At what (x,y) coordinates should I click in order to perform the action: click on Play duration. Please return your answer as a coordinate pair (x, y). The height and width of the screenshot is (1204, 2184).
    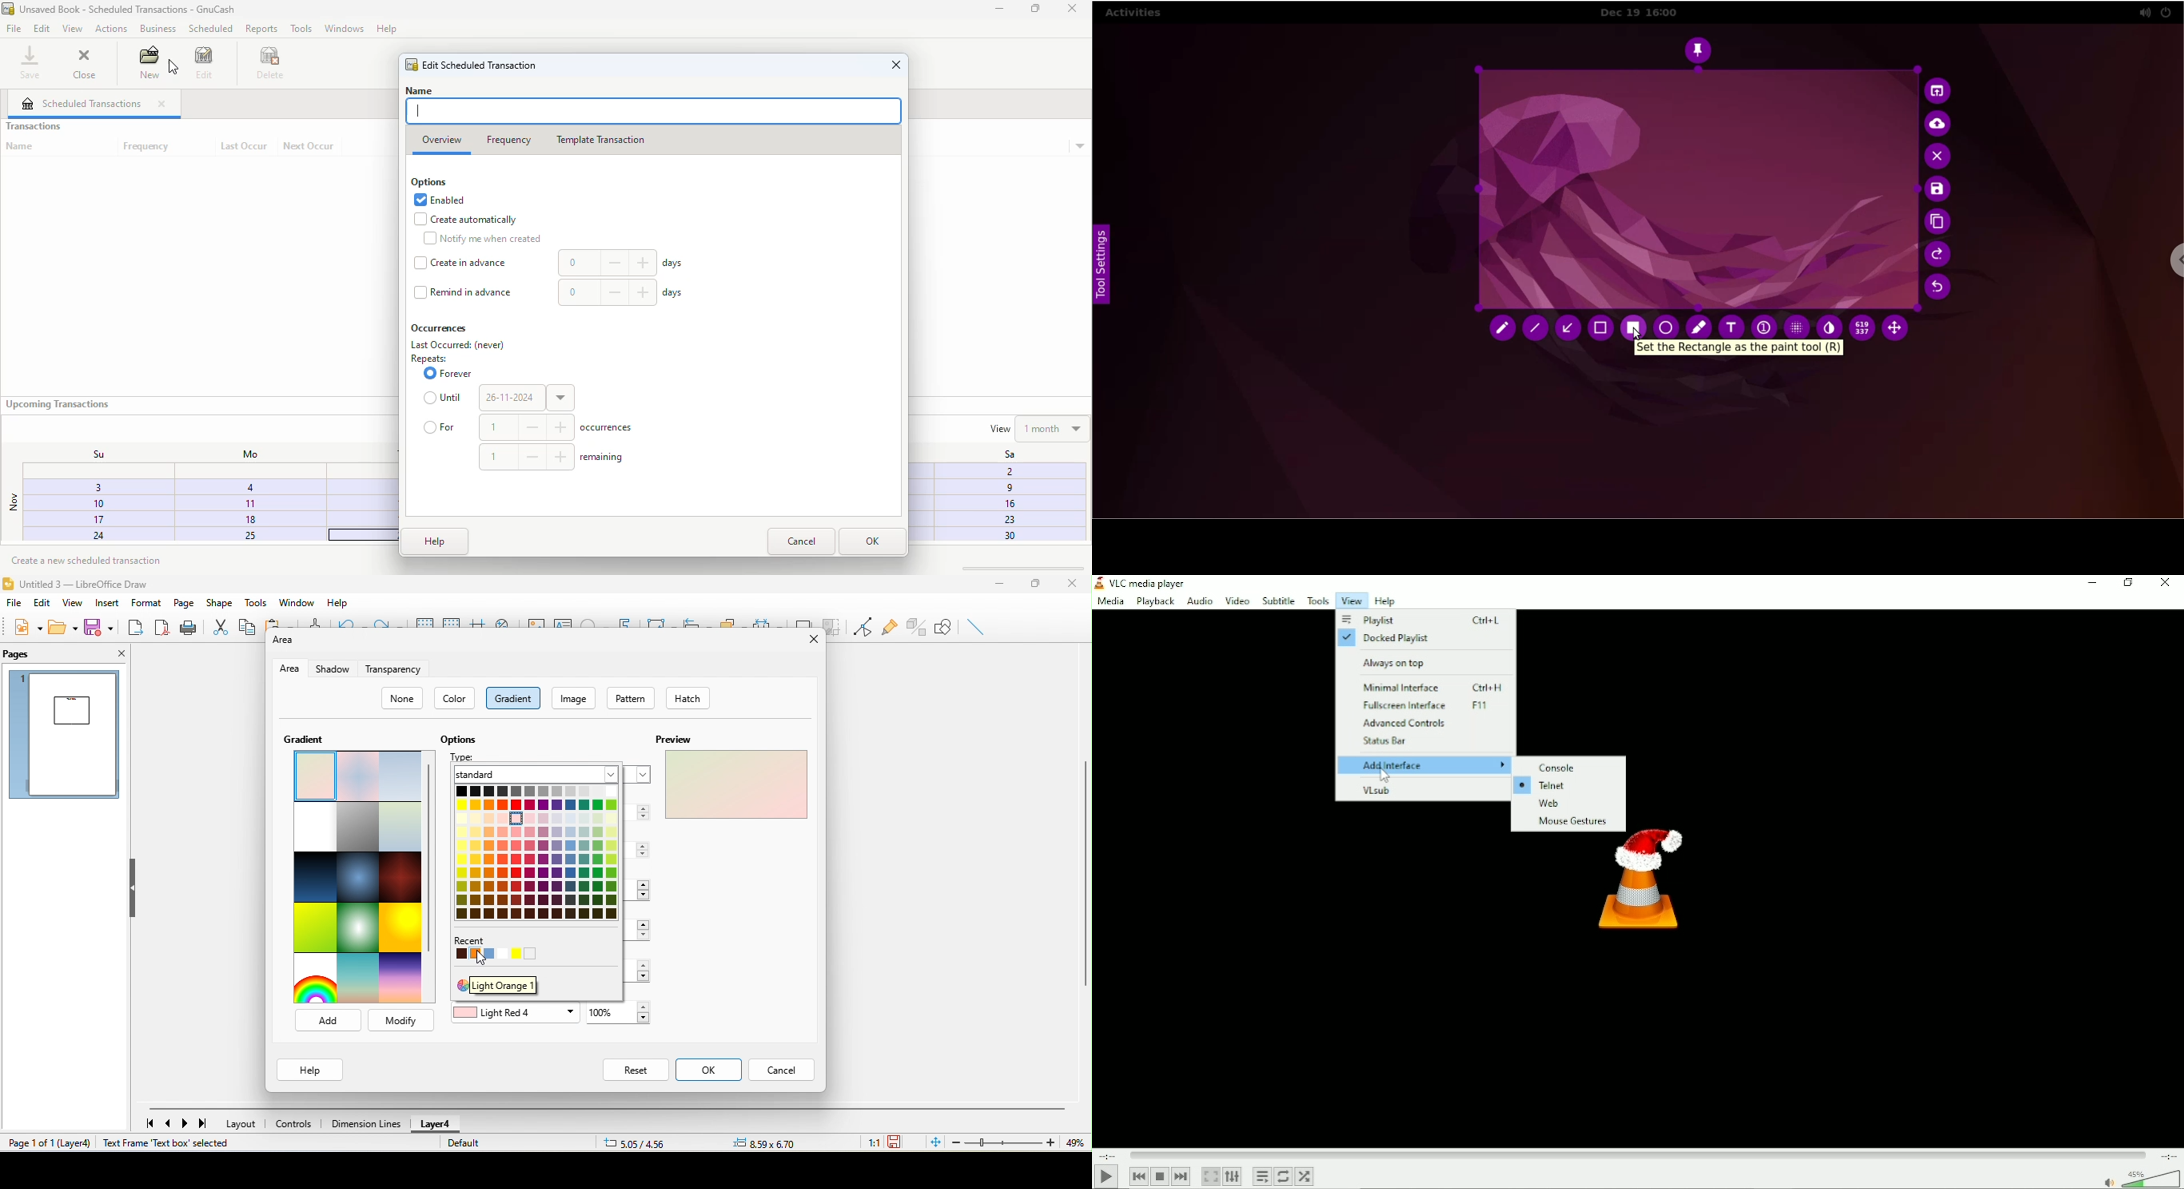
    Looking at the image, I should click on (1638, 1155).